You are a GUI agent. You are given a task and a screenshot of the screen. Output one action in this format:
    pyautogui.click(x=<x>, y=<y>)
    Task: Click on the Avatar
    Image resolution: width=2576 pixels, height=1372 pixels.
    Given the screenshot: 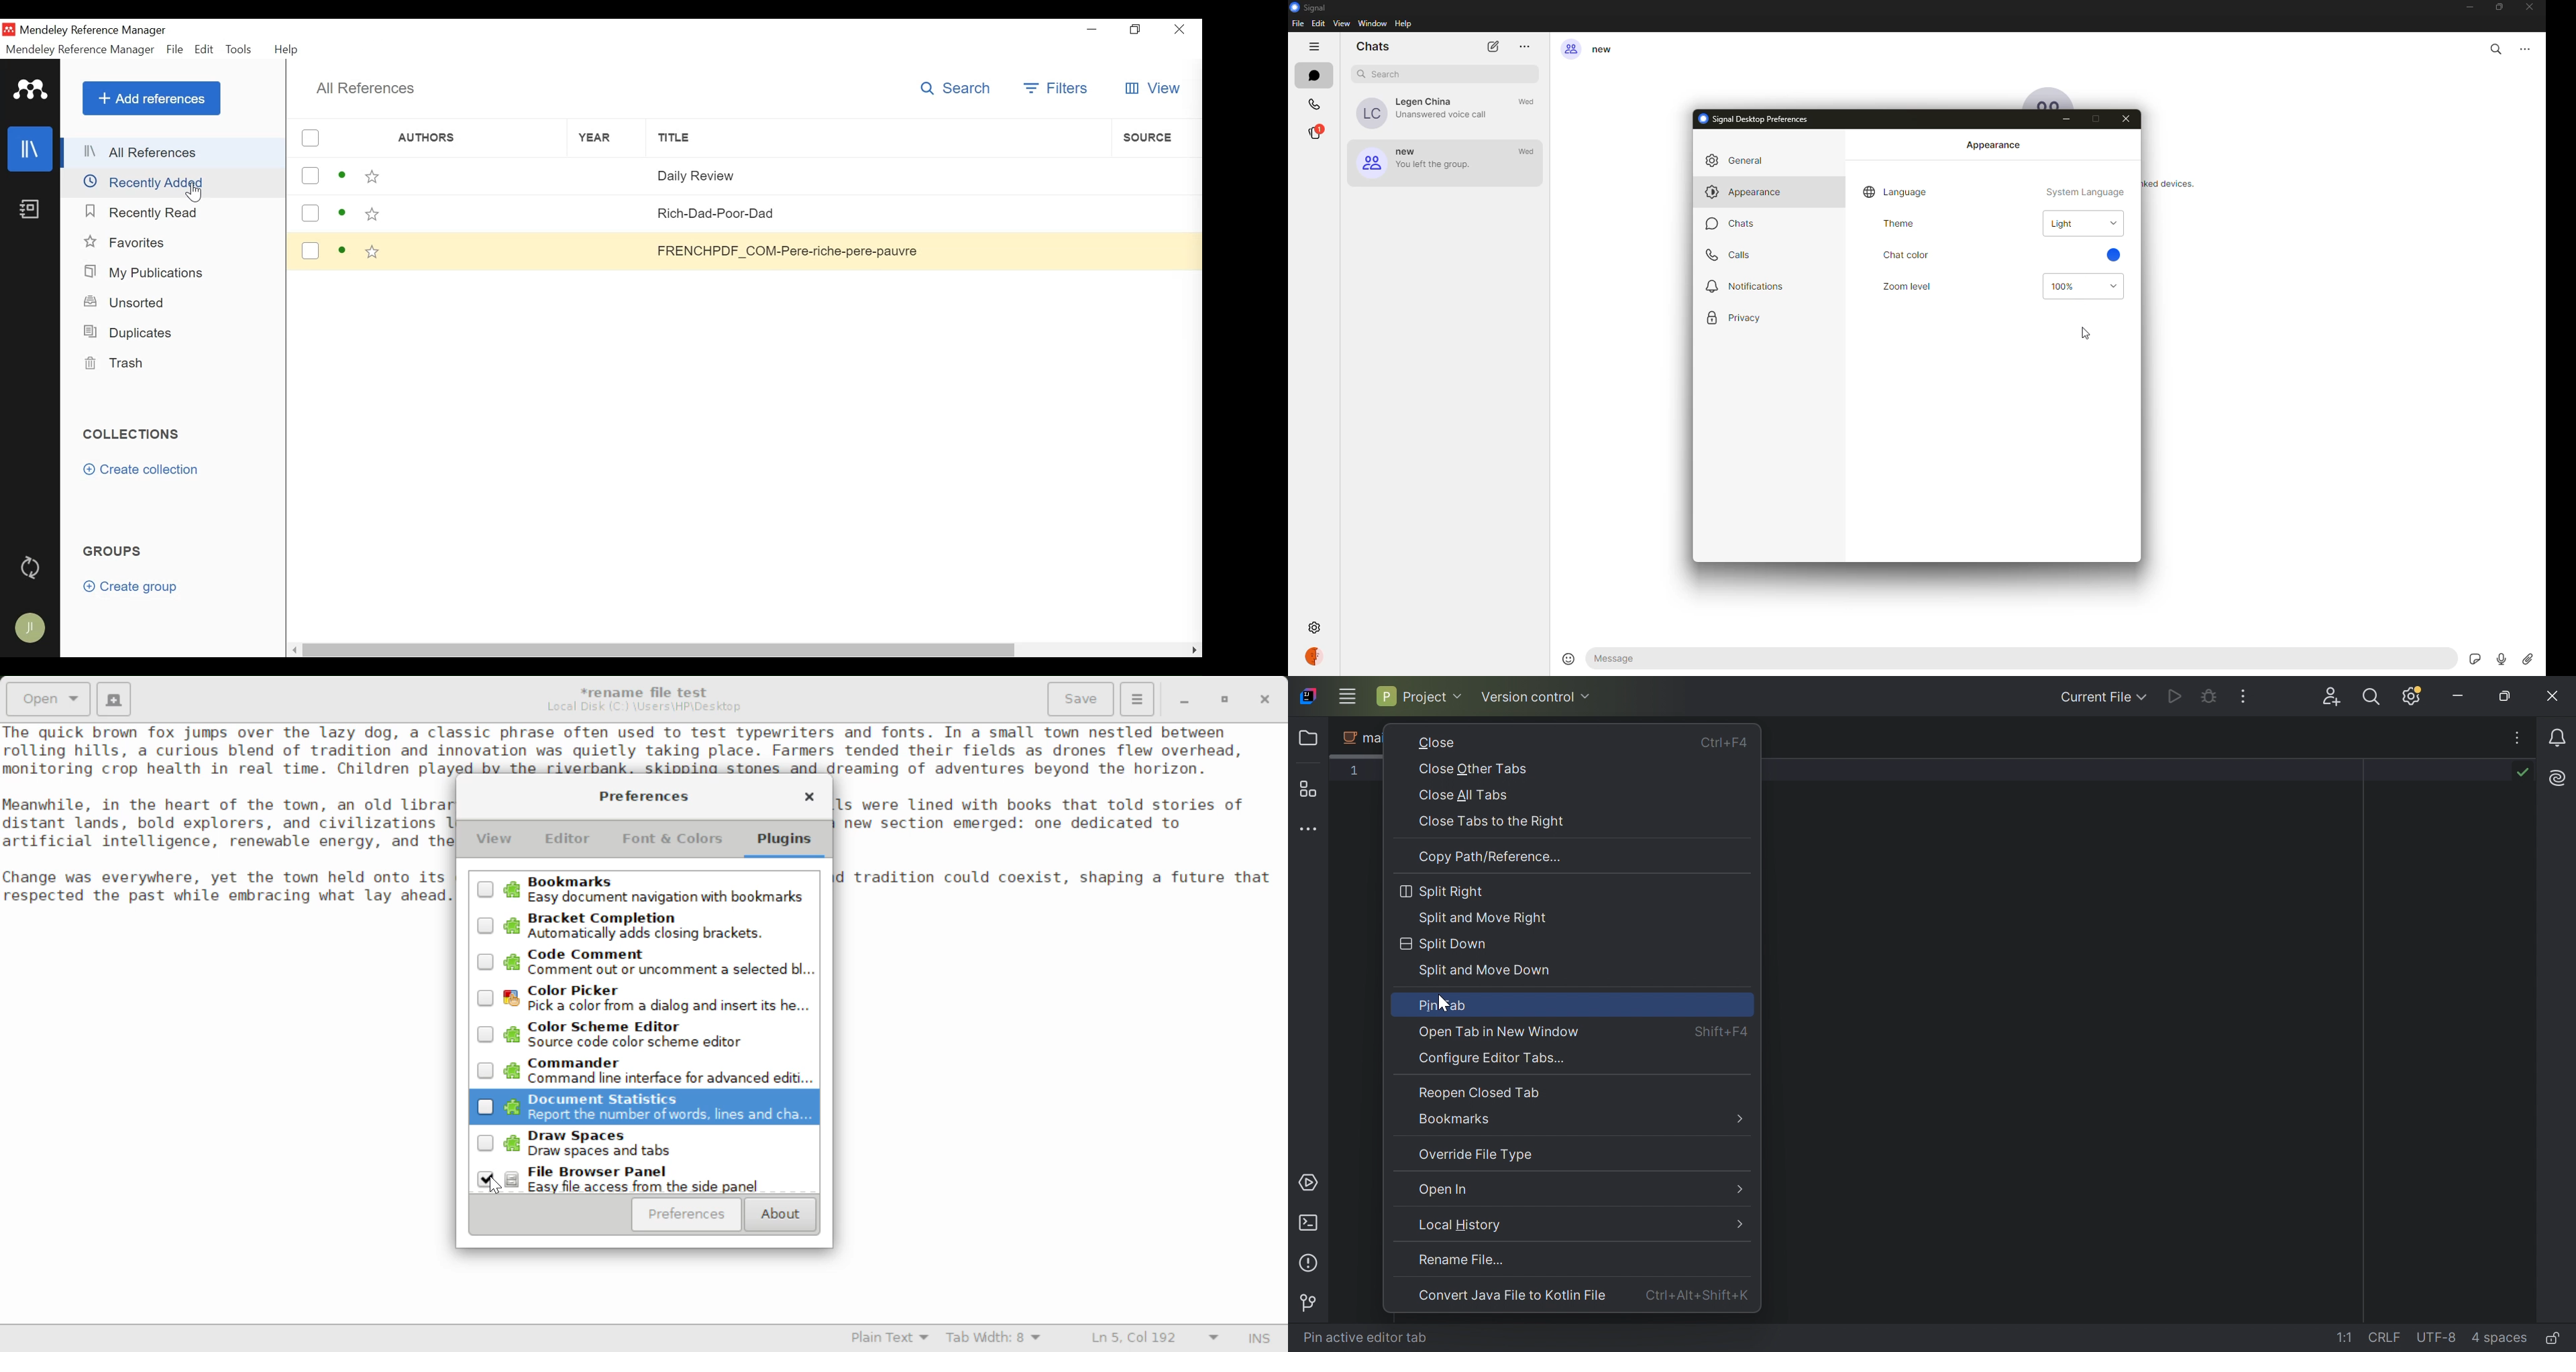 What is the action you would take?
    pyautogui.click(x=32, y=628)
    